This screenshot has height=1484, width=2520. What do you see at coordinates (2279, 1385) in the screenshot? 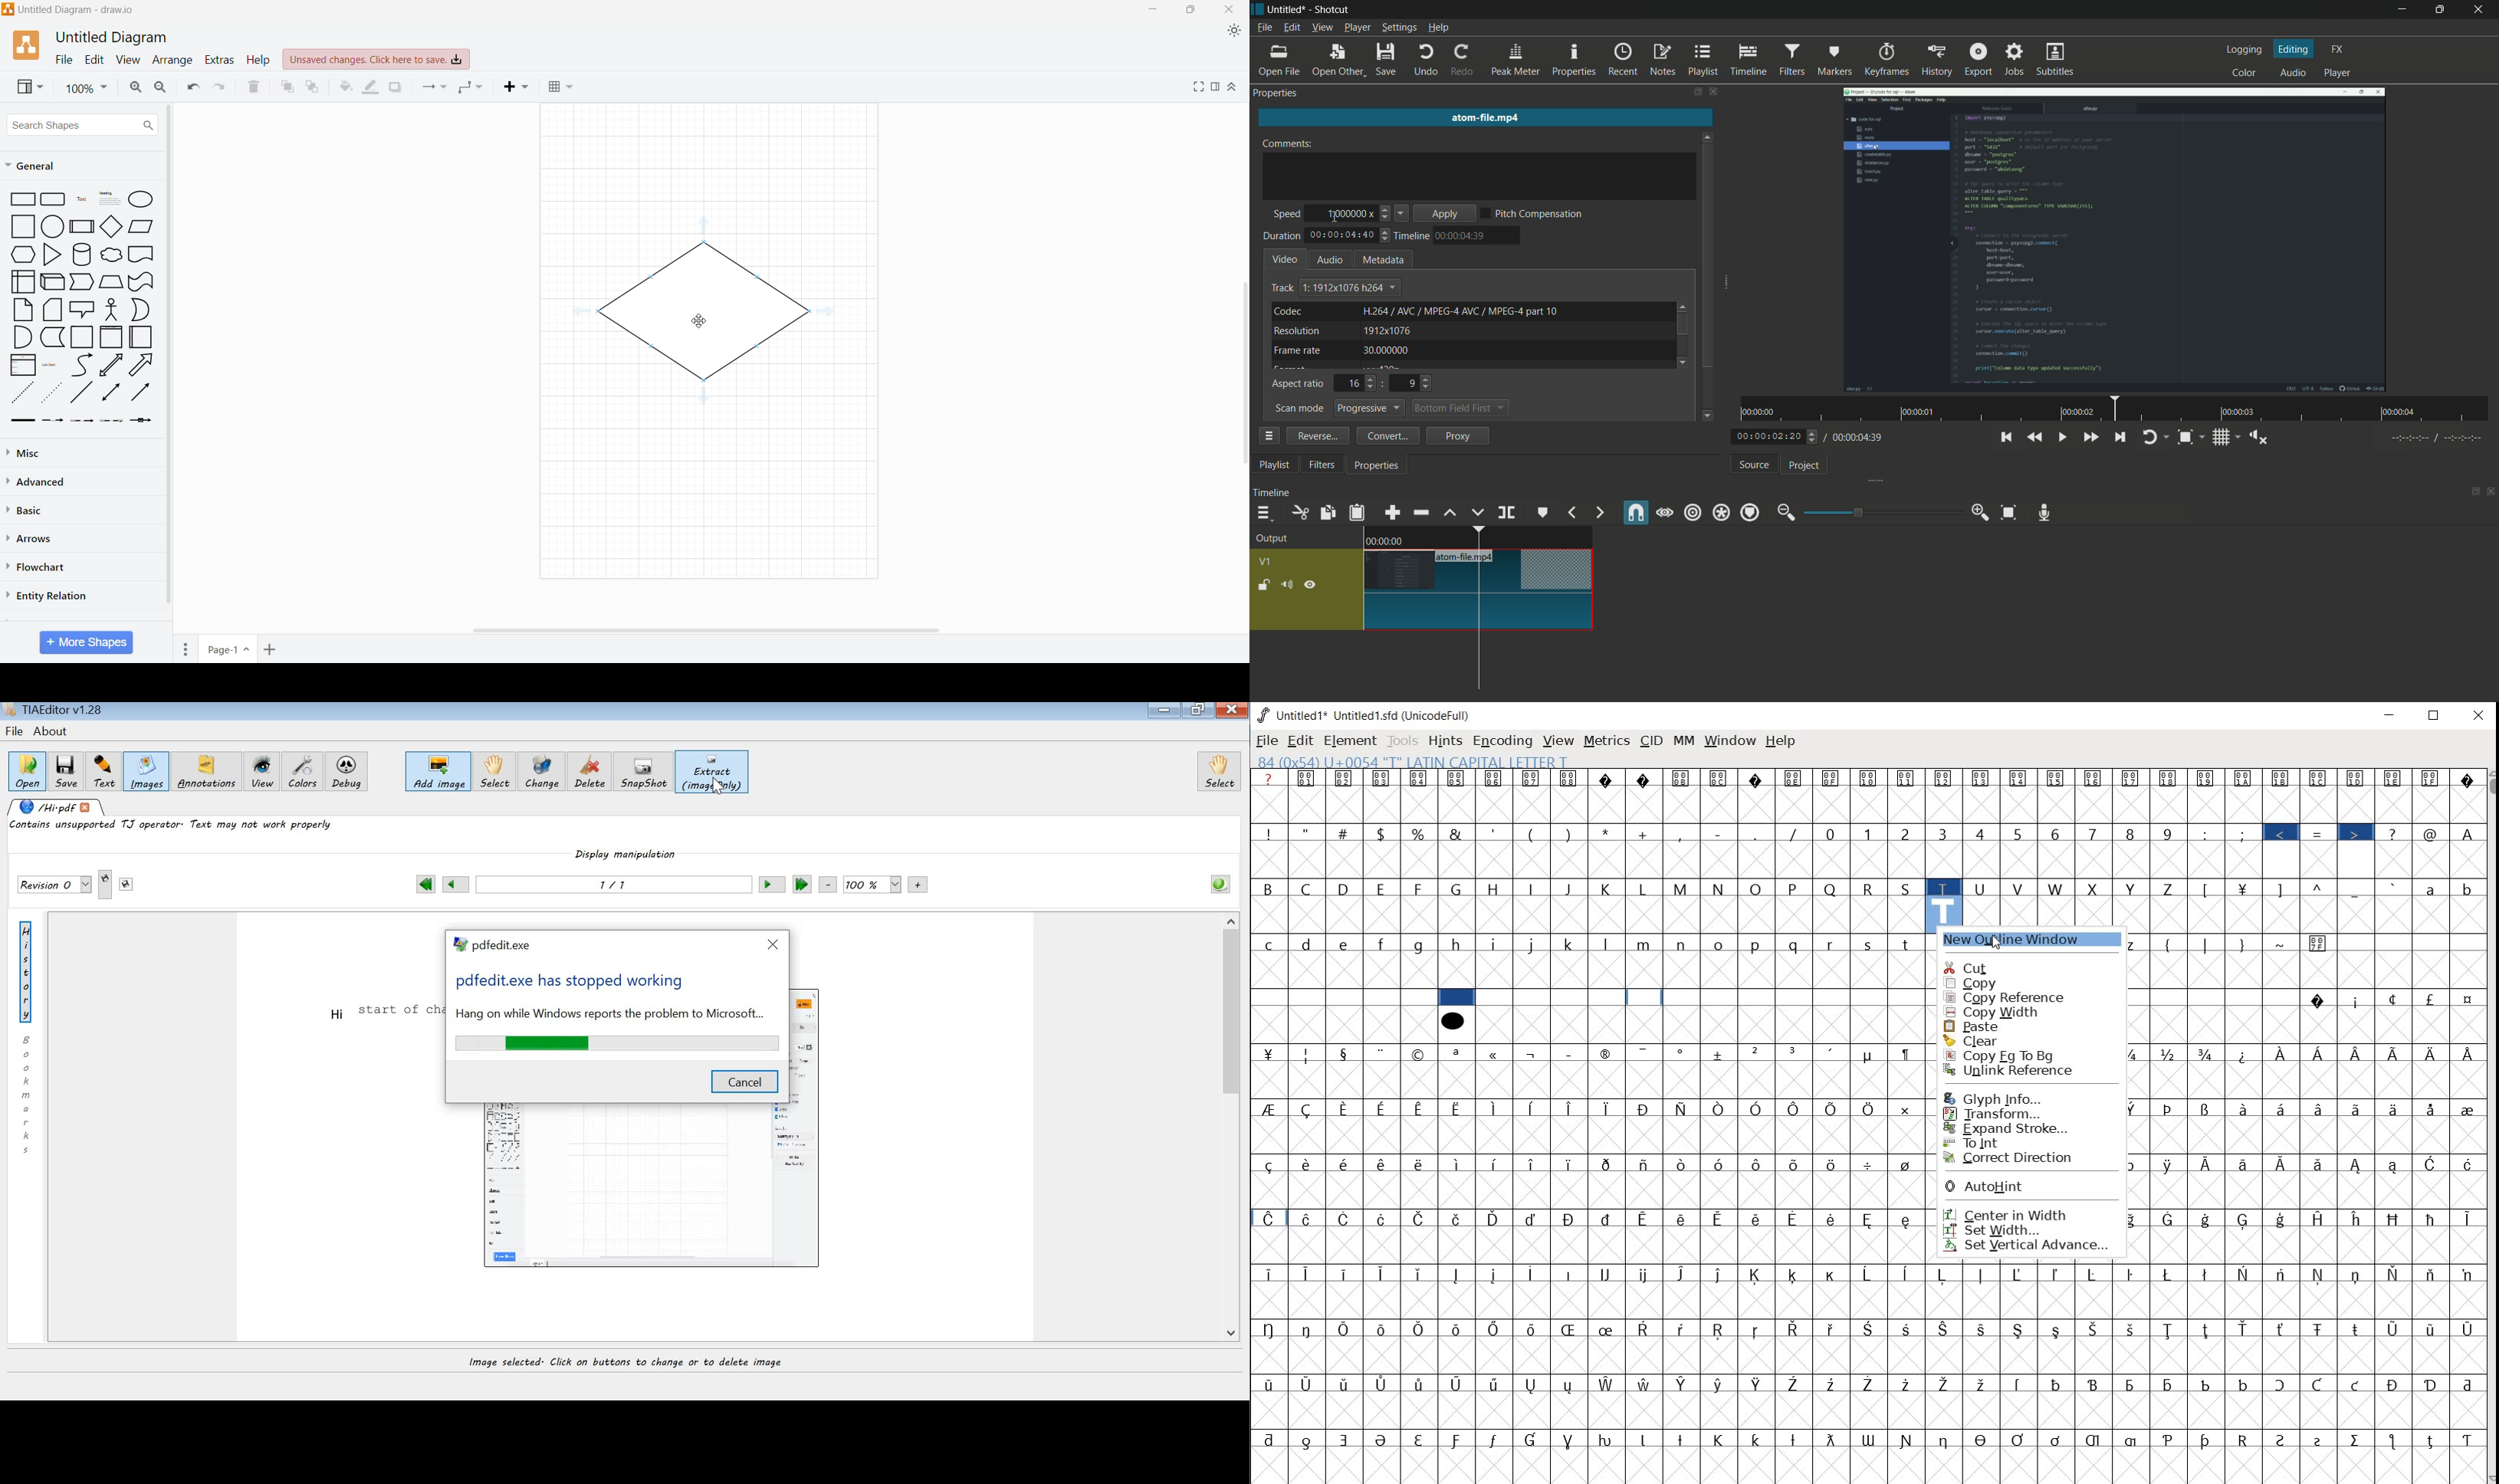
I see `Symbol` at bounding box center [2279, 1385].